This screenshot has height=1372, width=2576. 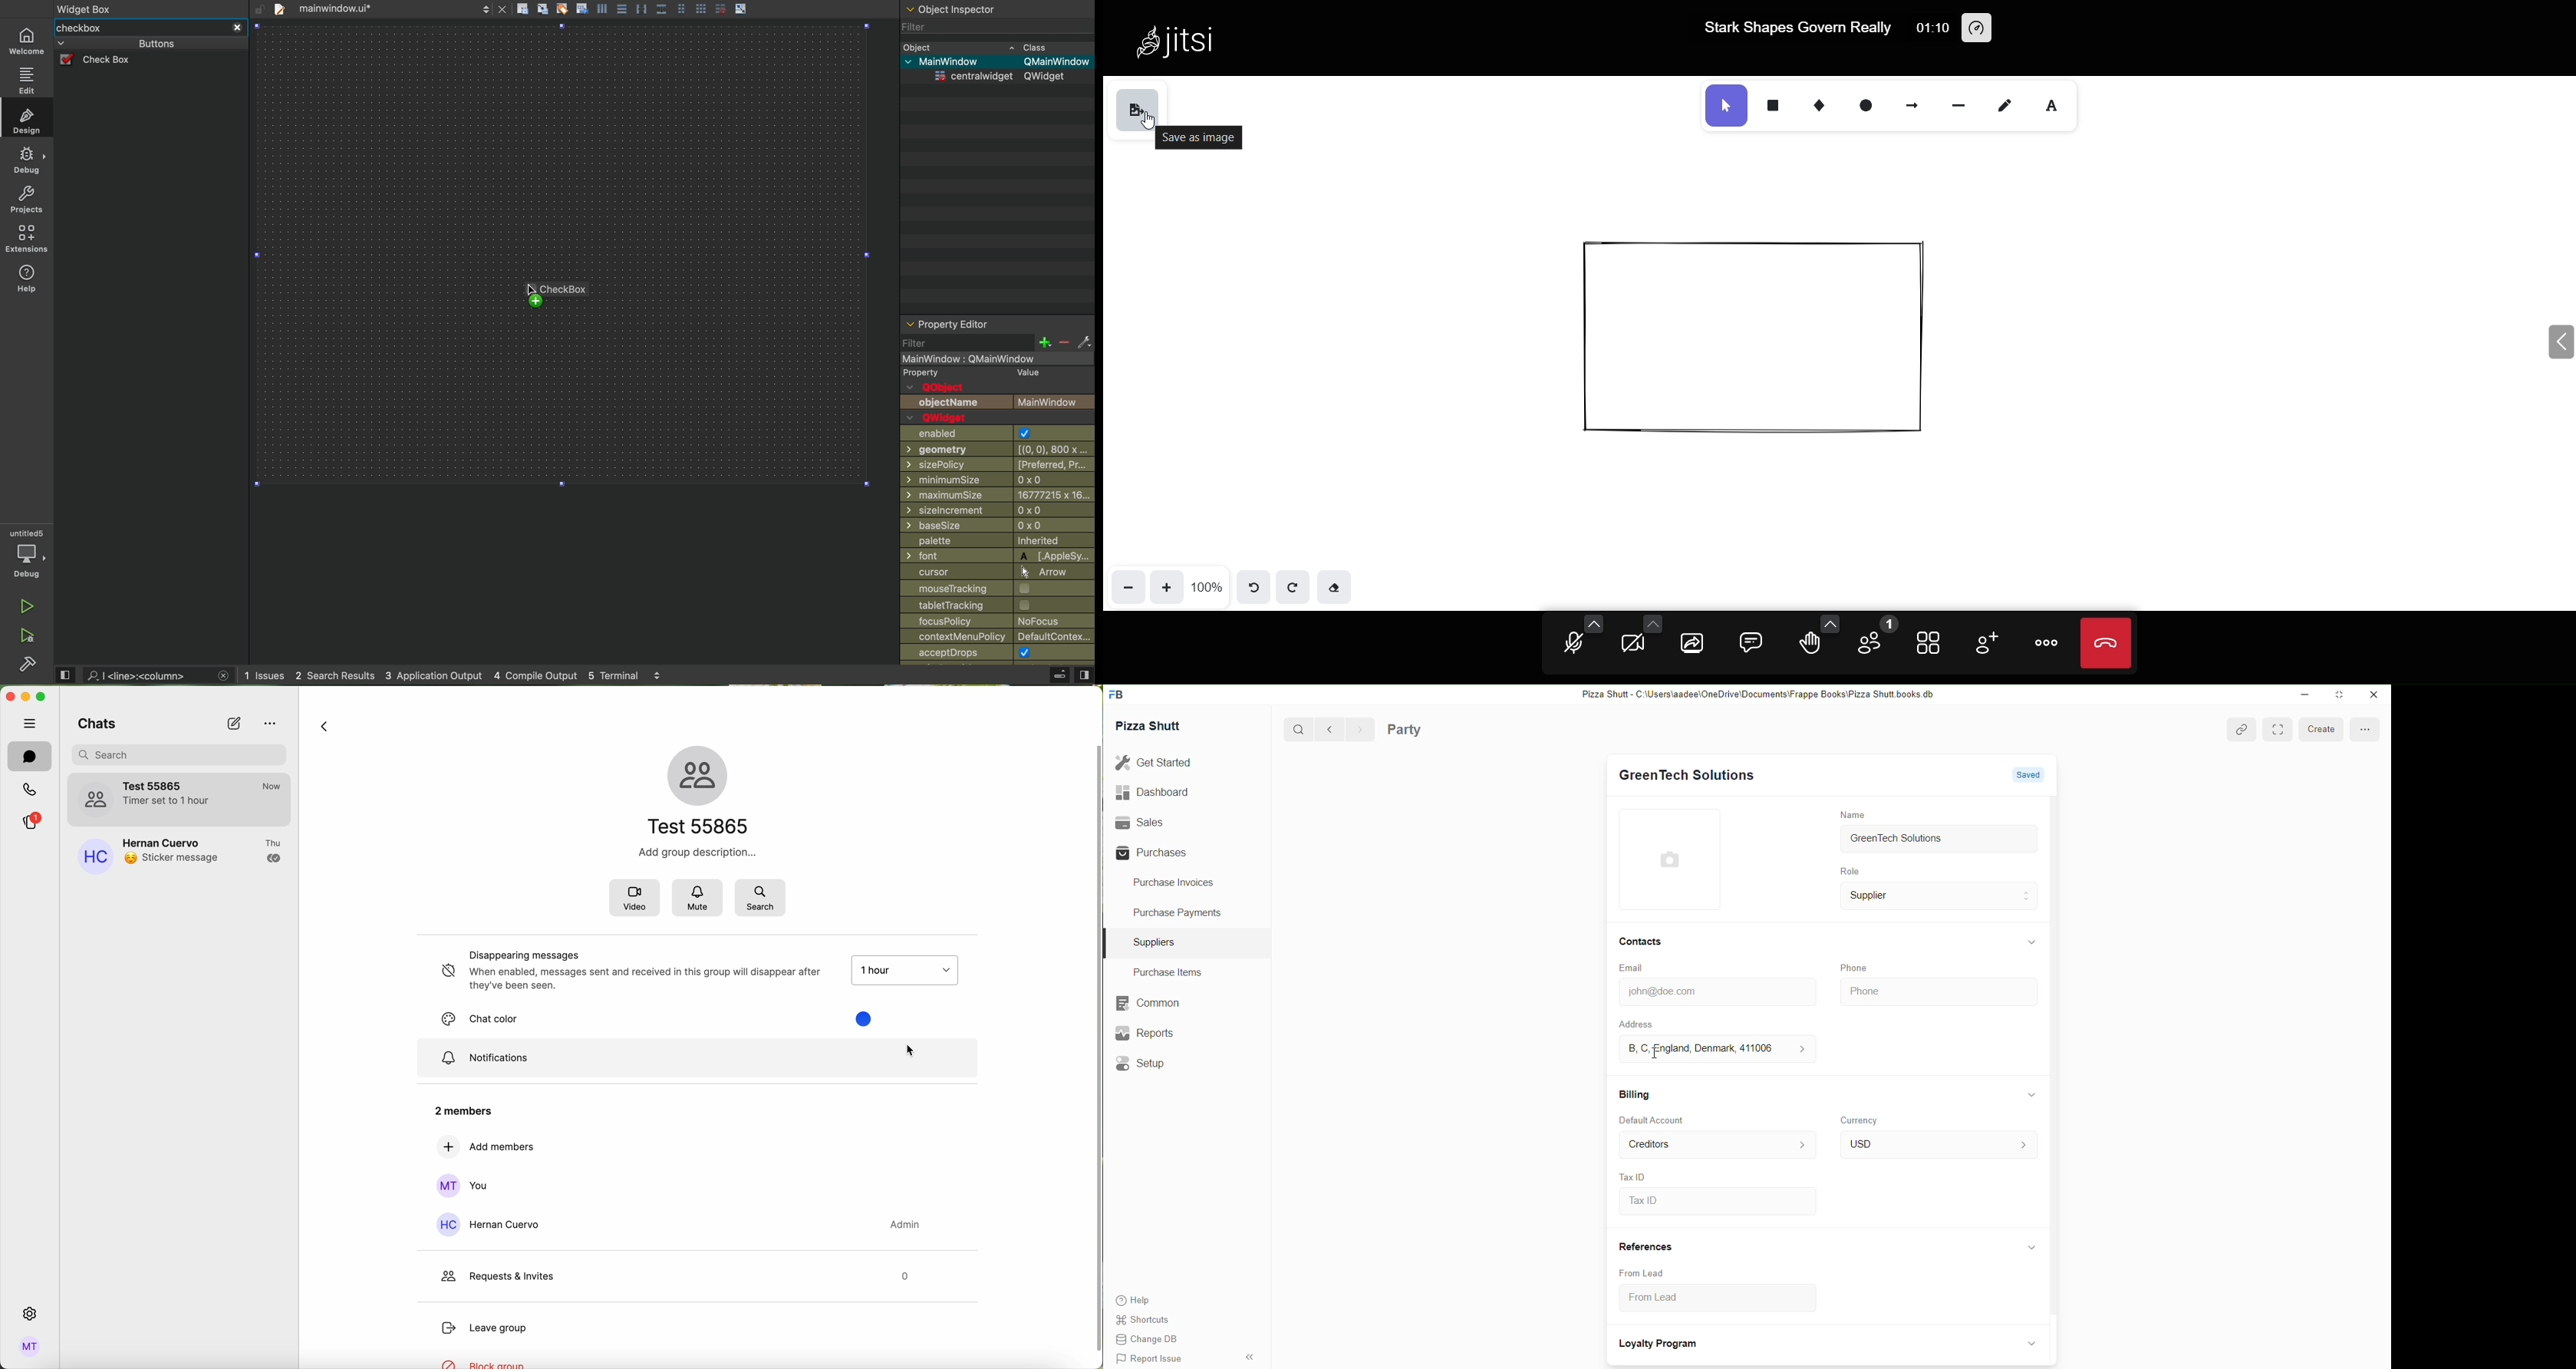 I want to click on usD , so click(x=1936, y=1146).